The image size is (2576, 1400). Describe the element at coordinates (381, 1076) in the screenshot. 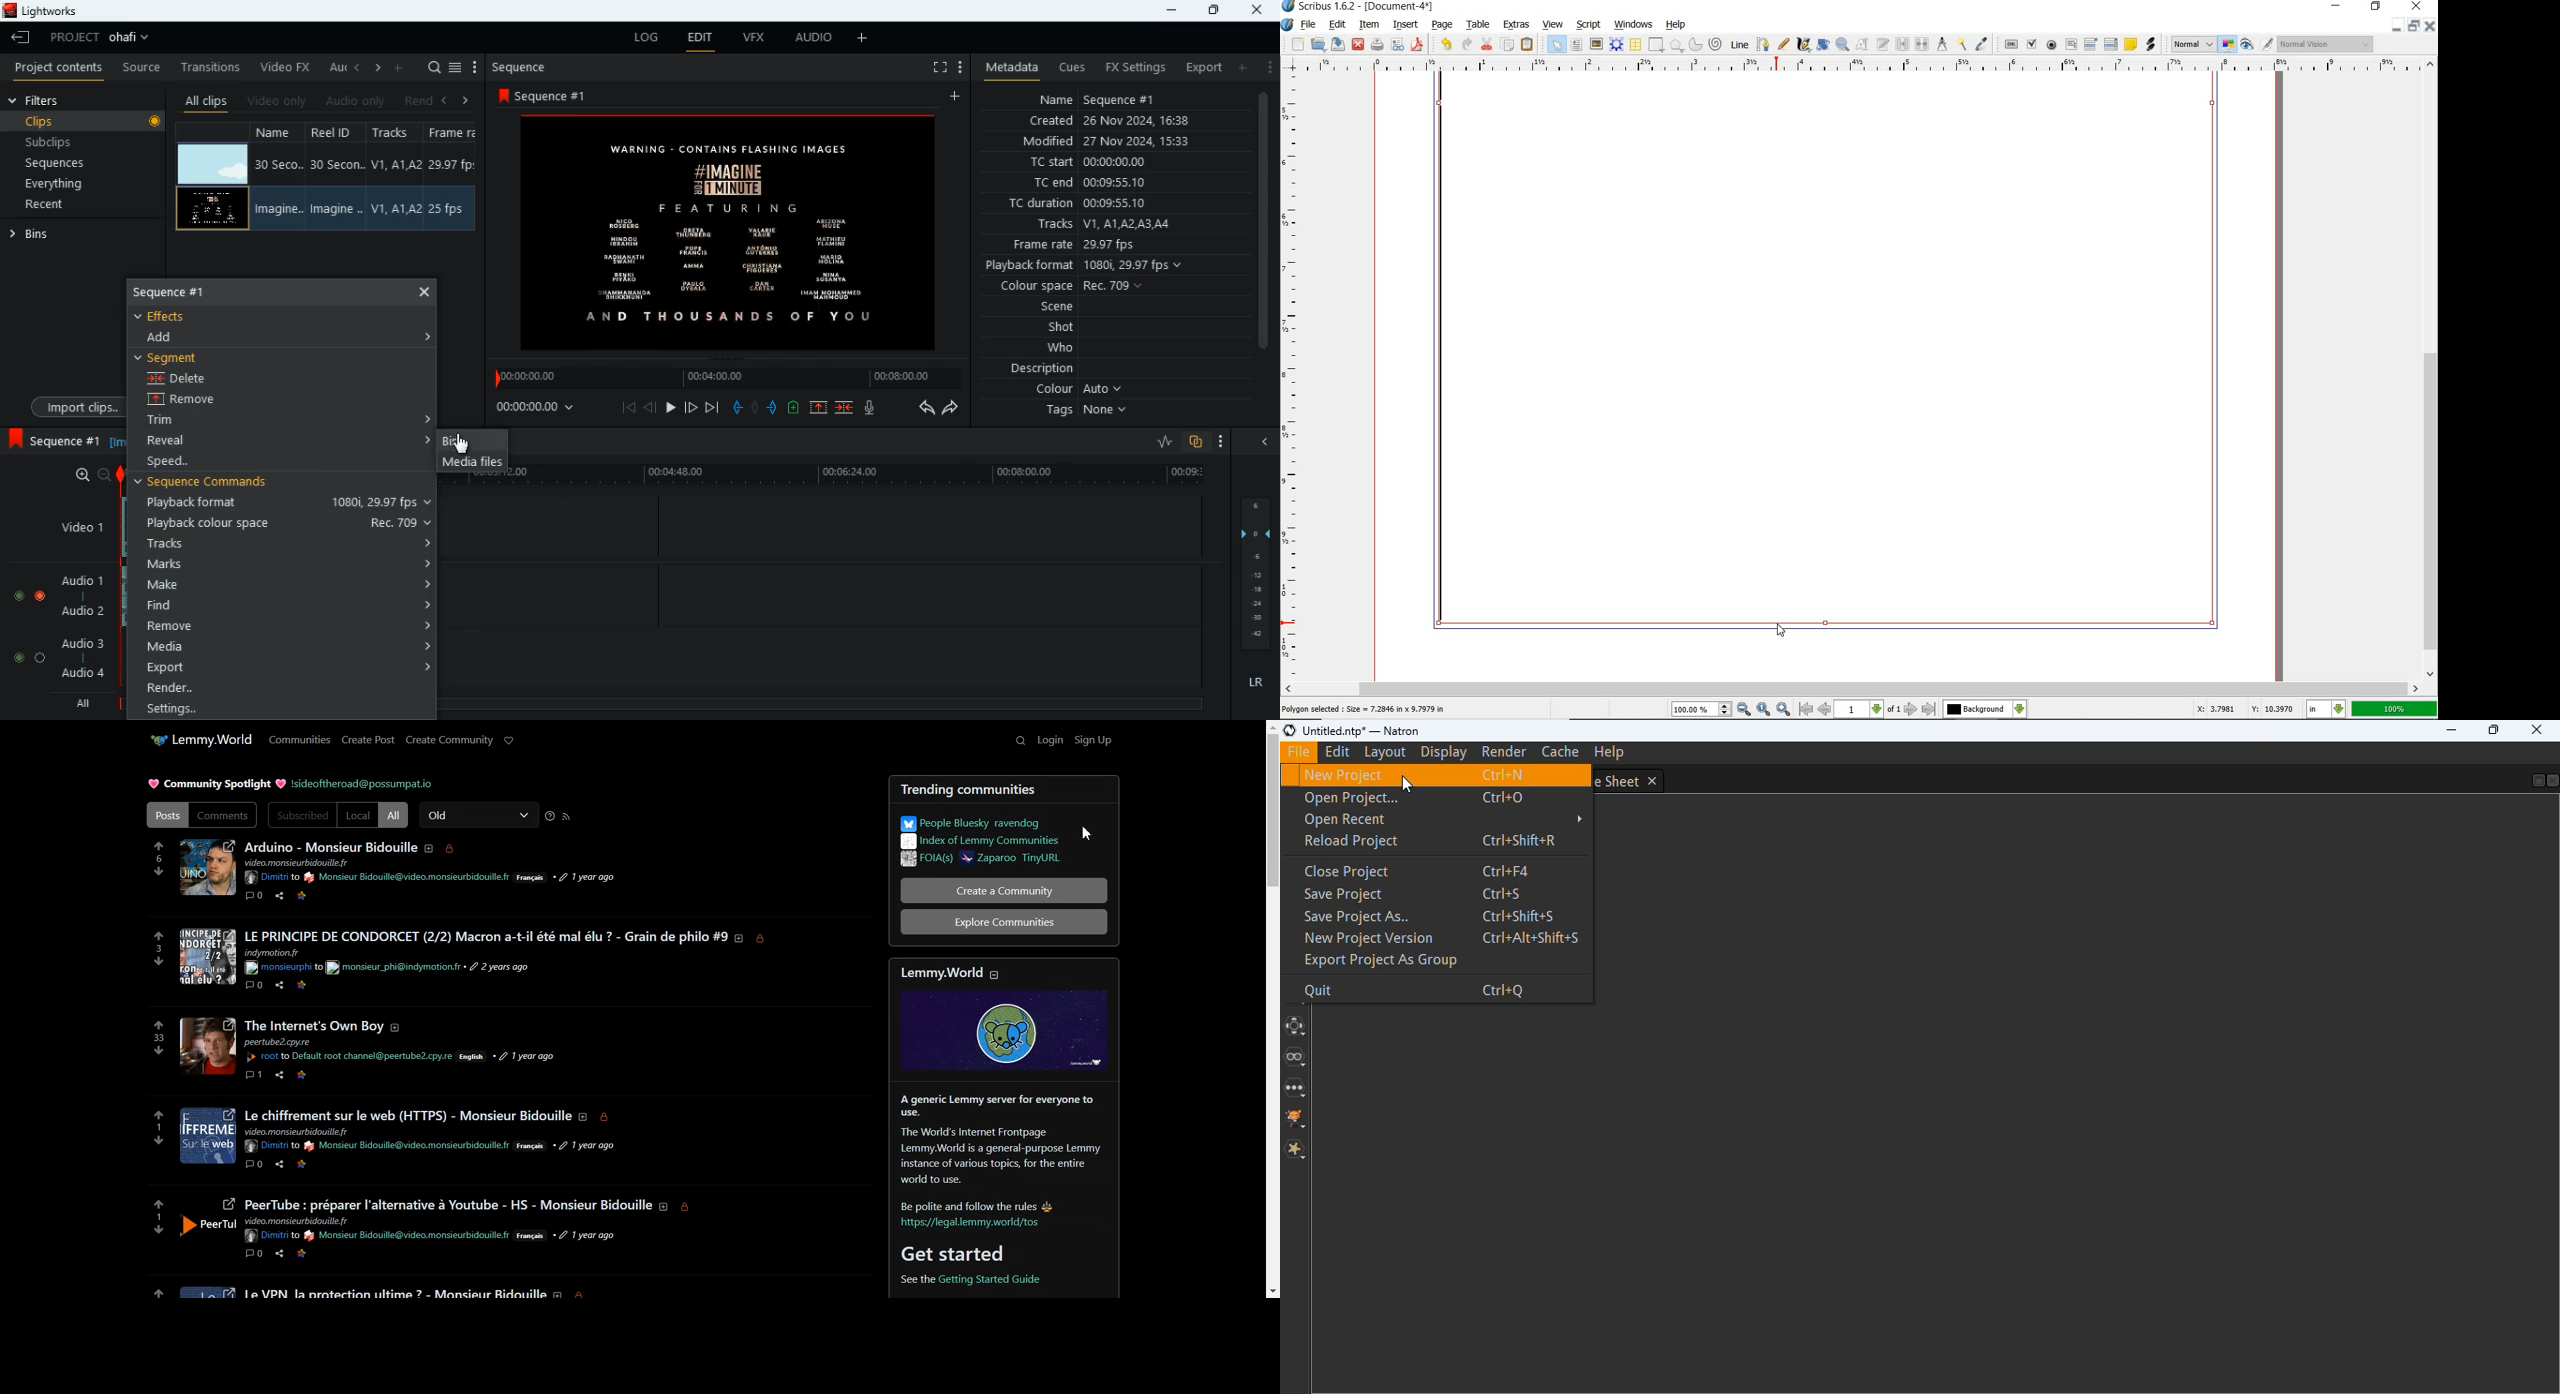

I see `more` at that location.